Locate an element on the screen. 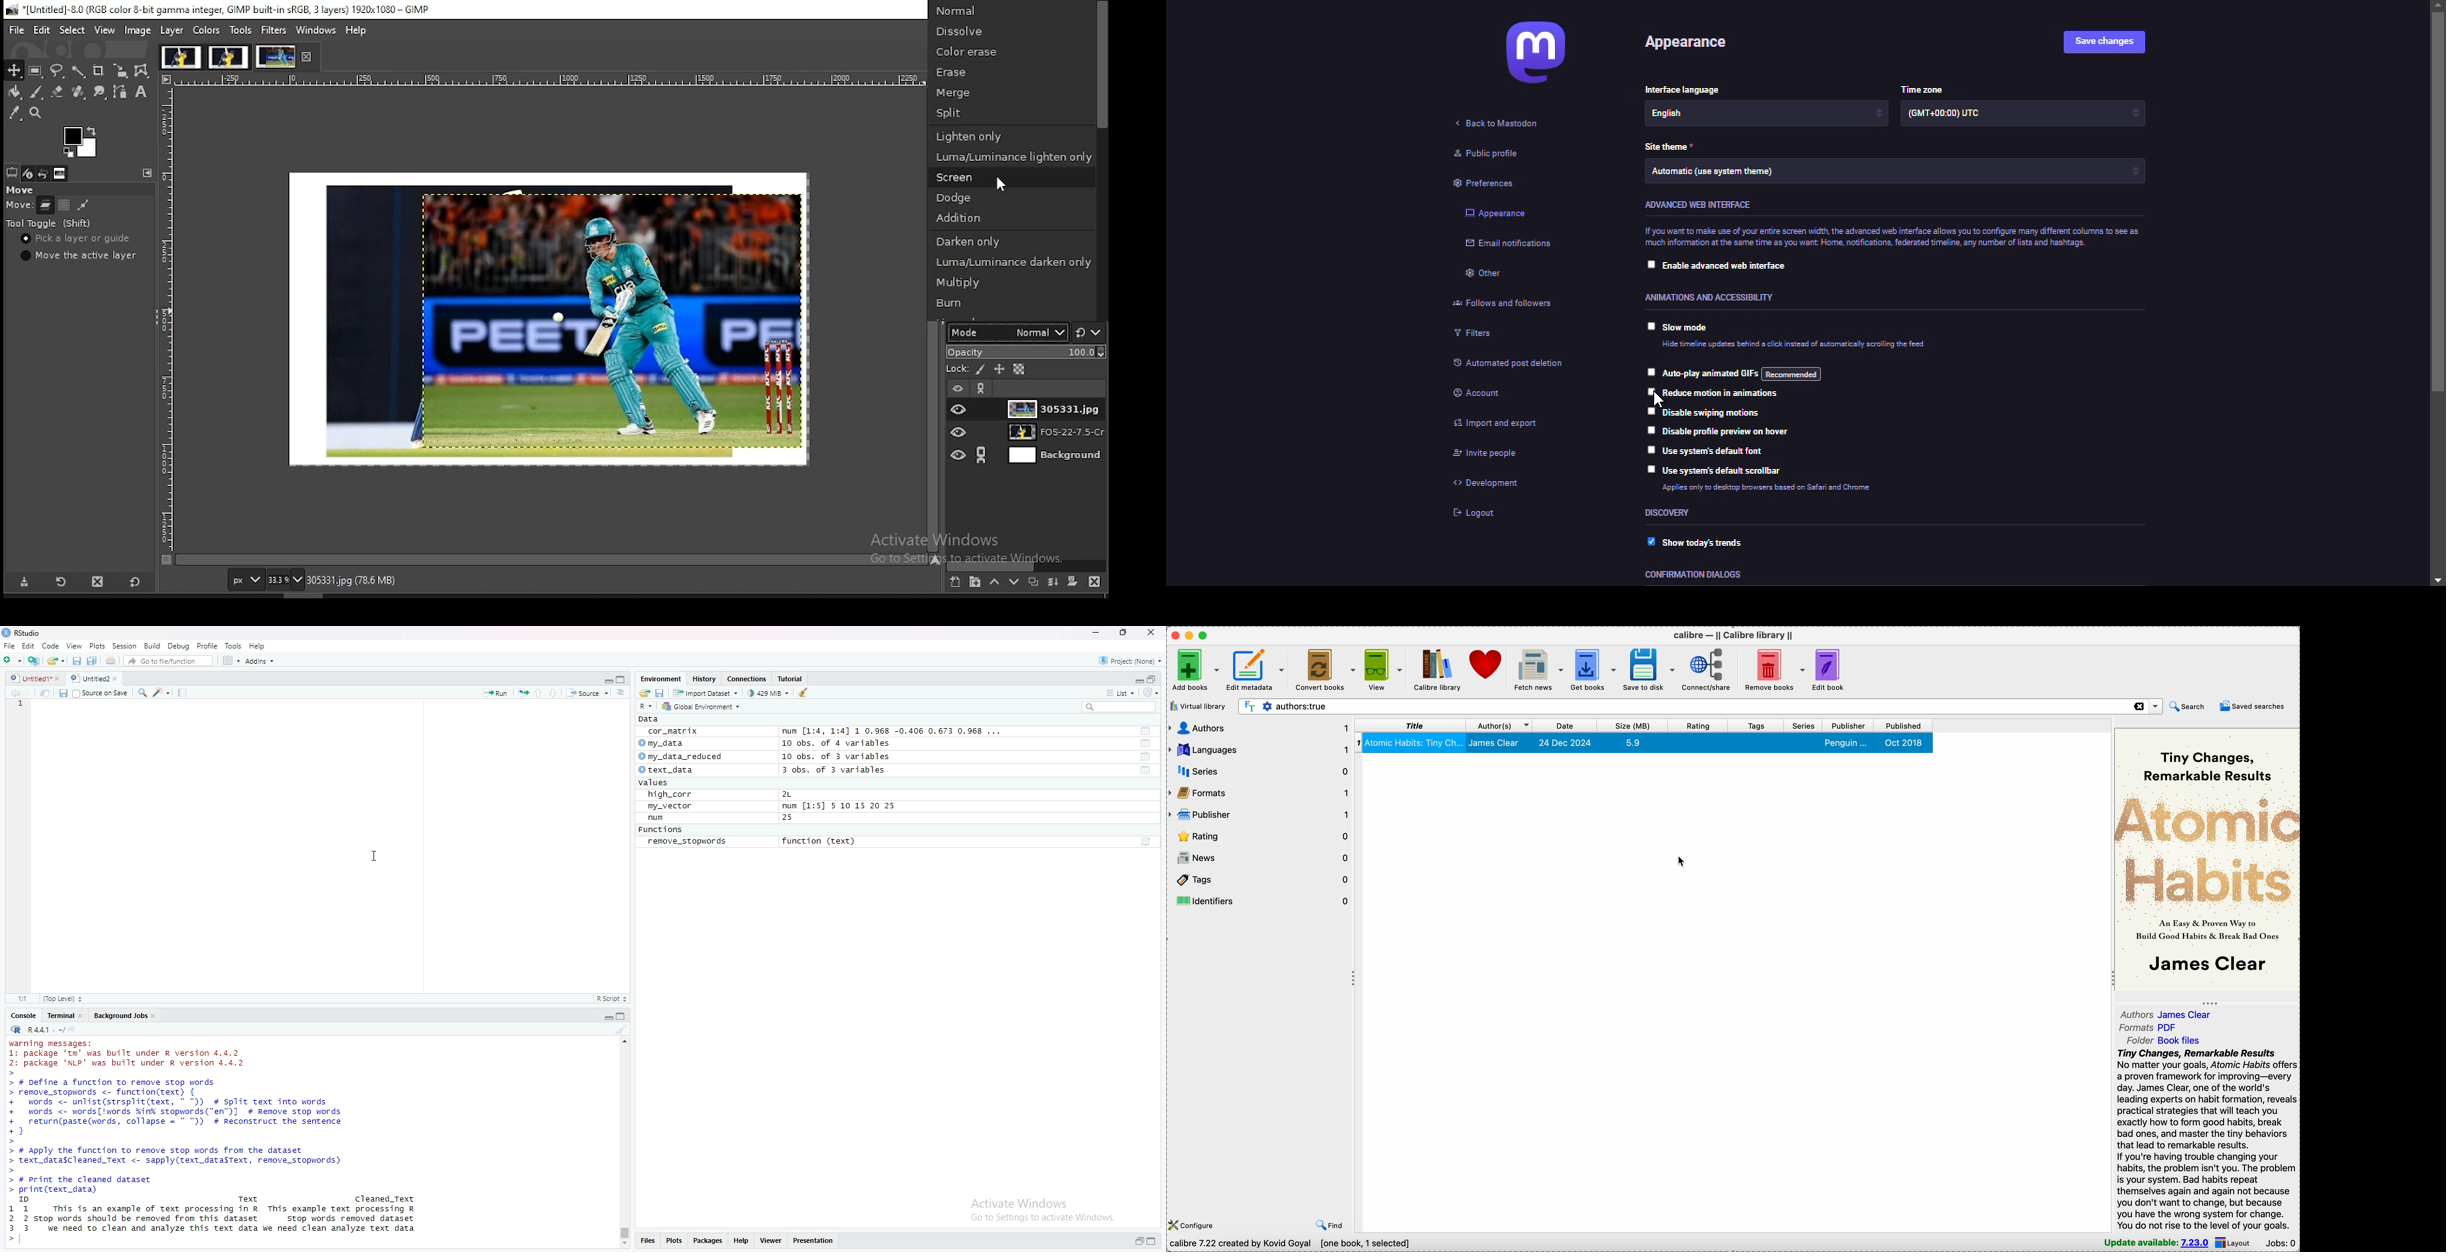  advanced web interface is located at coordinates (1695, 204).